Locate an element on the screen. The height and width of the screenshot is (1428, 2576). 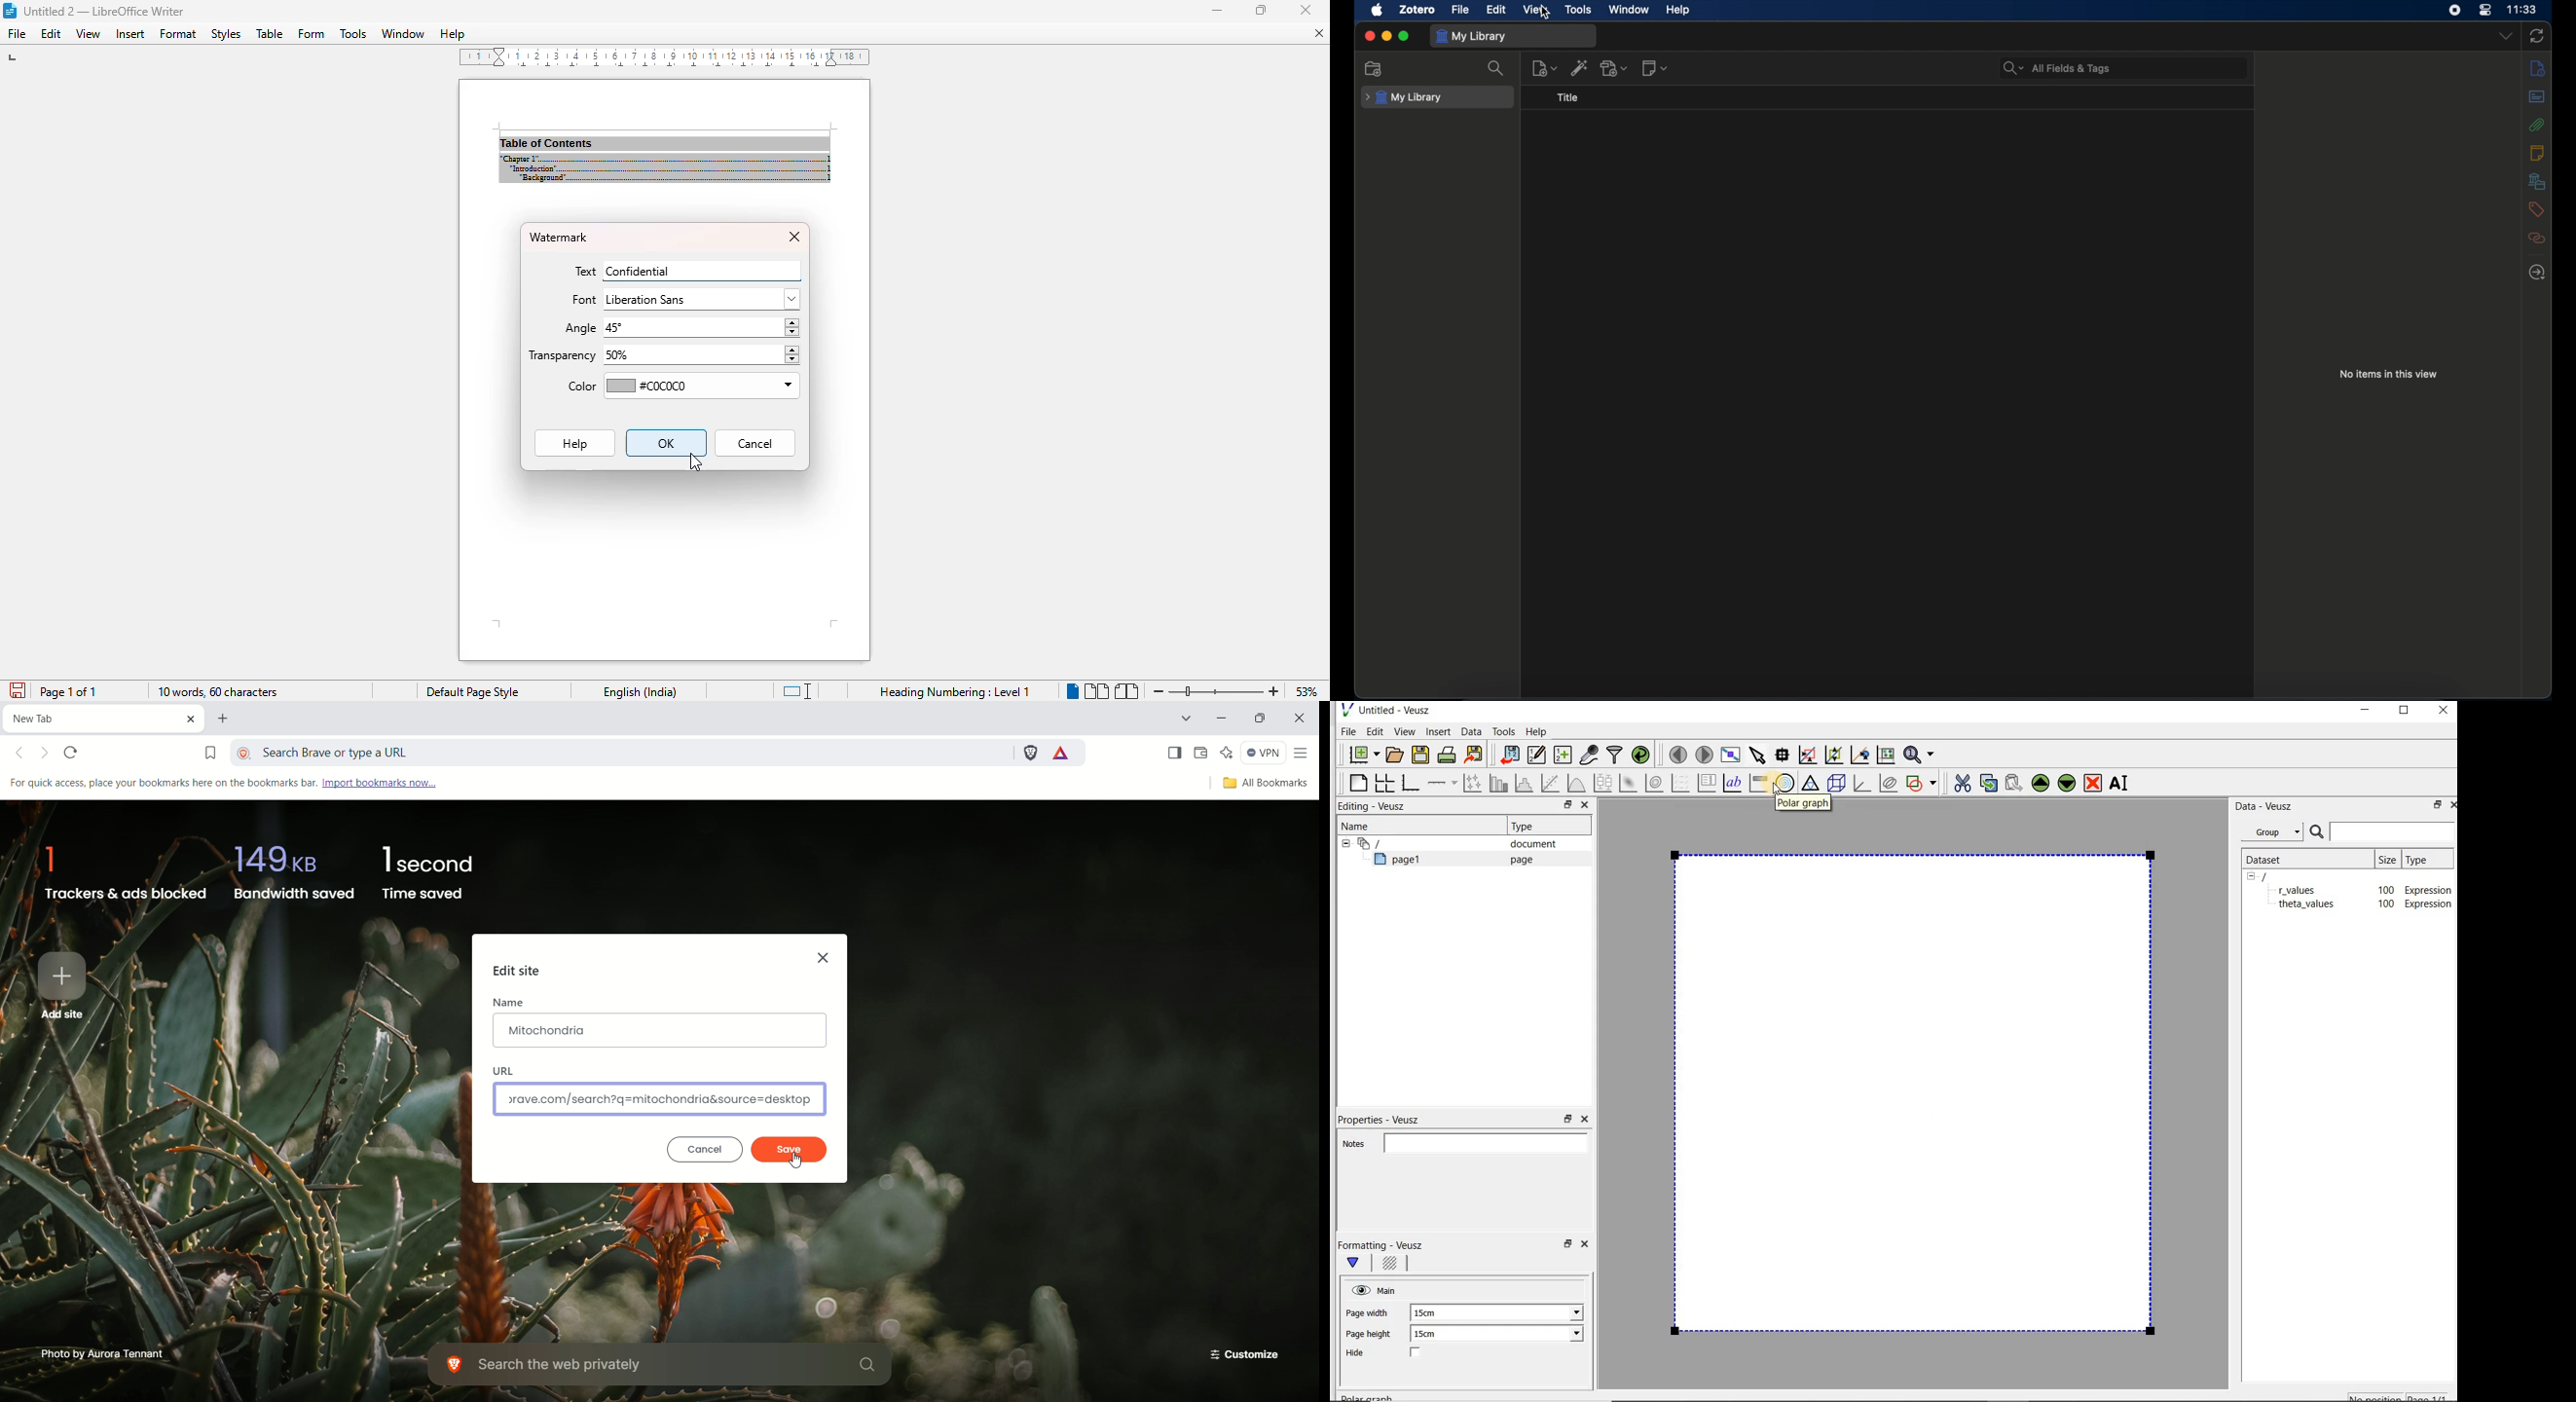
100 is located at coordinates (2385, 904).